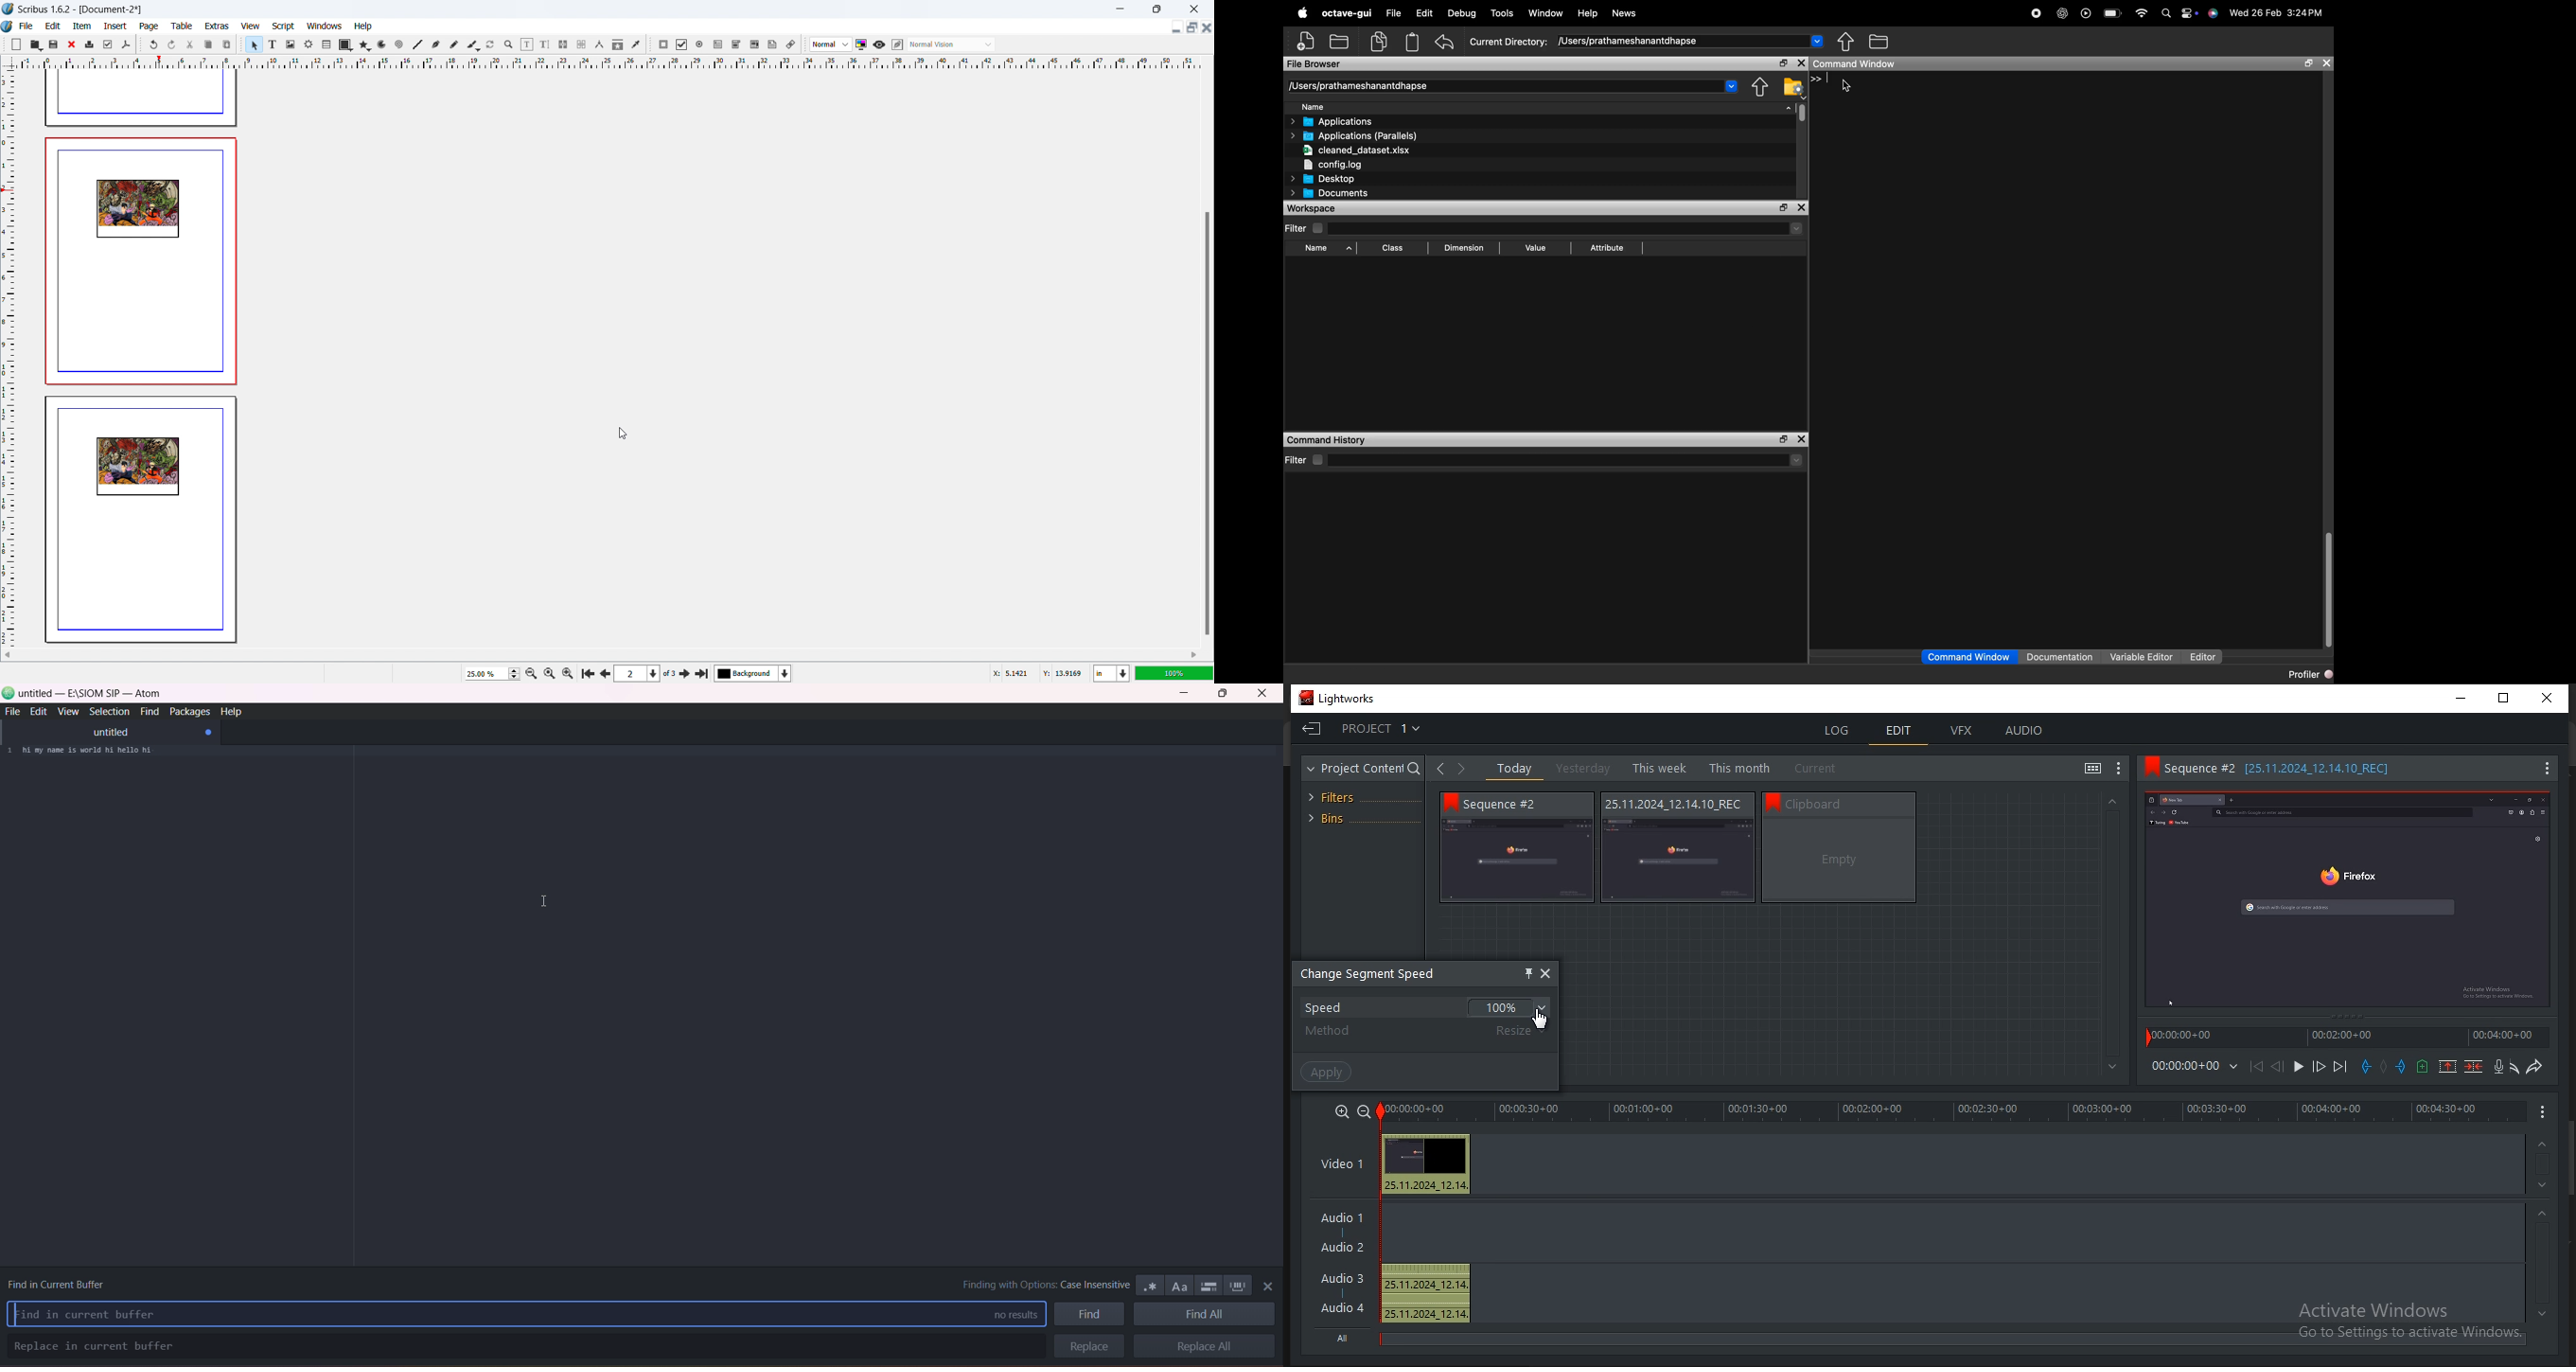  Describe the element at coordinates (436, 45) in the screenshot. I see `bezier curve` at that location.